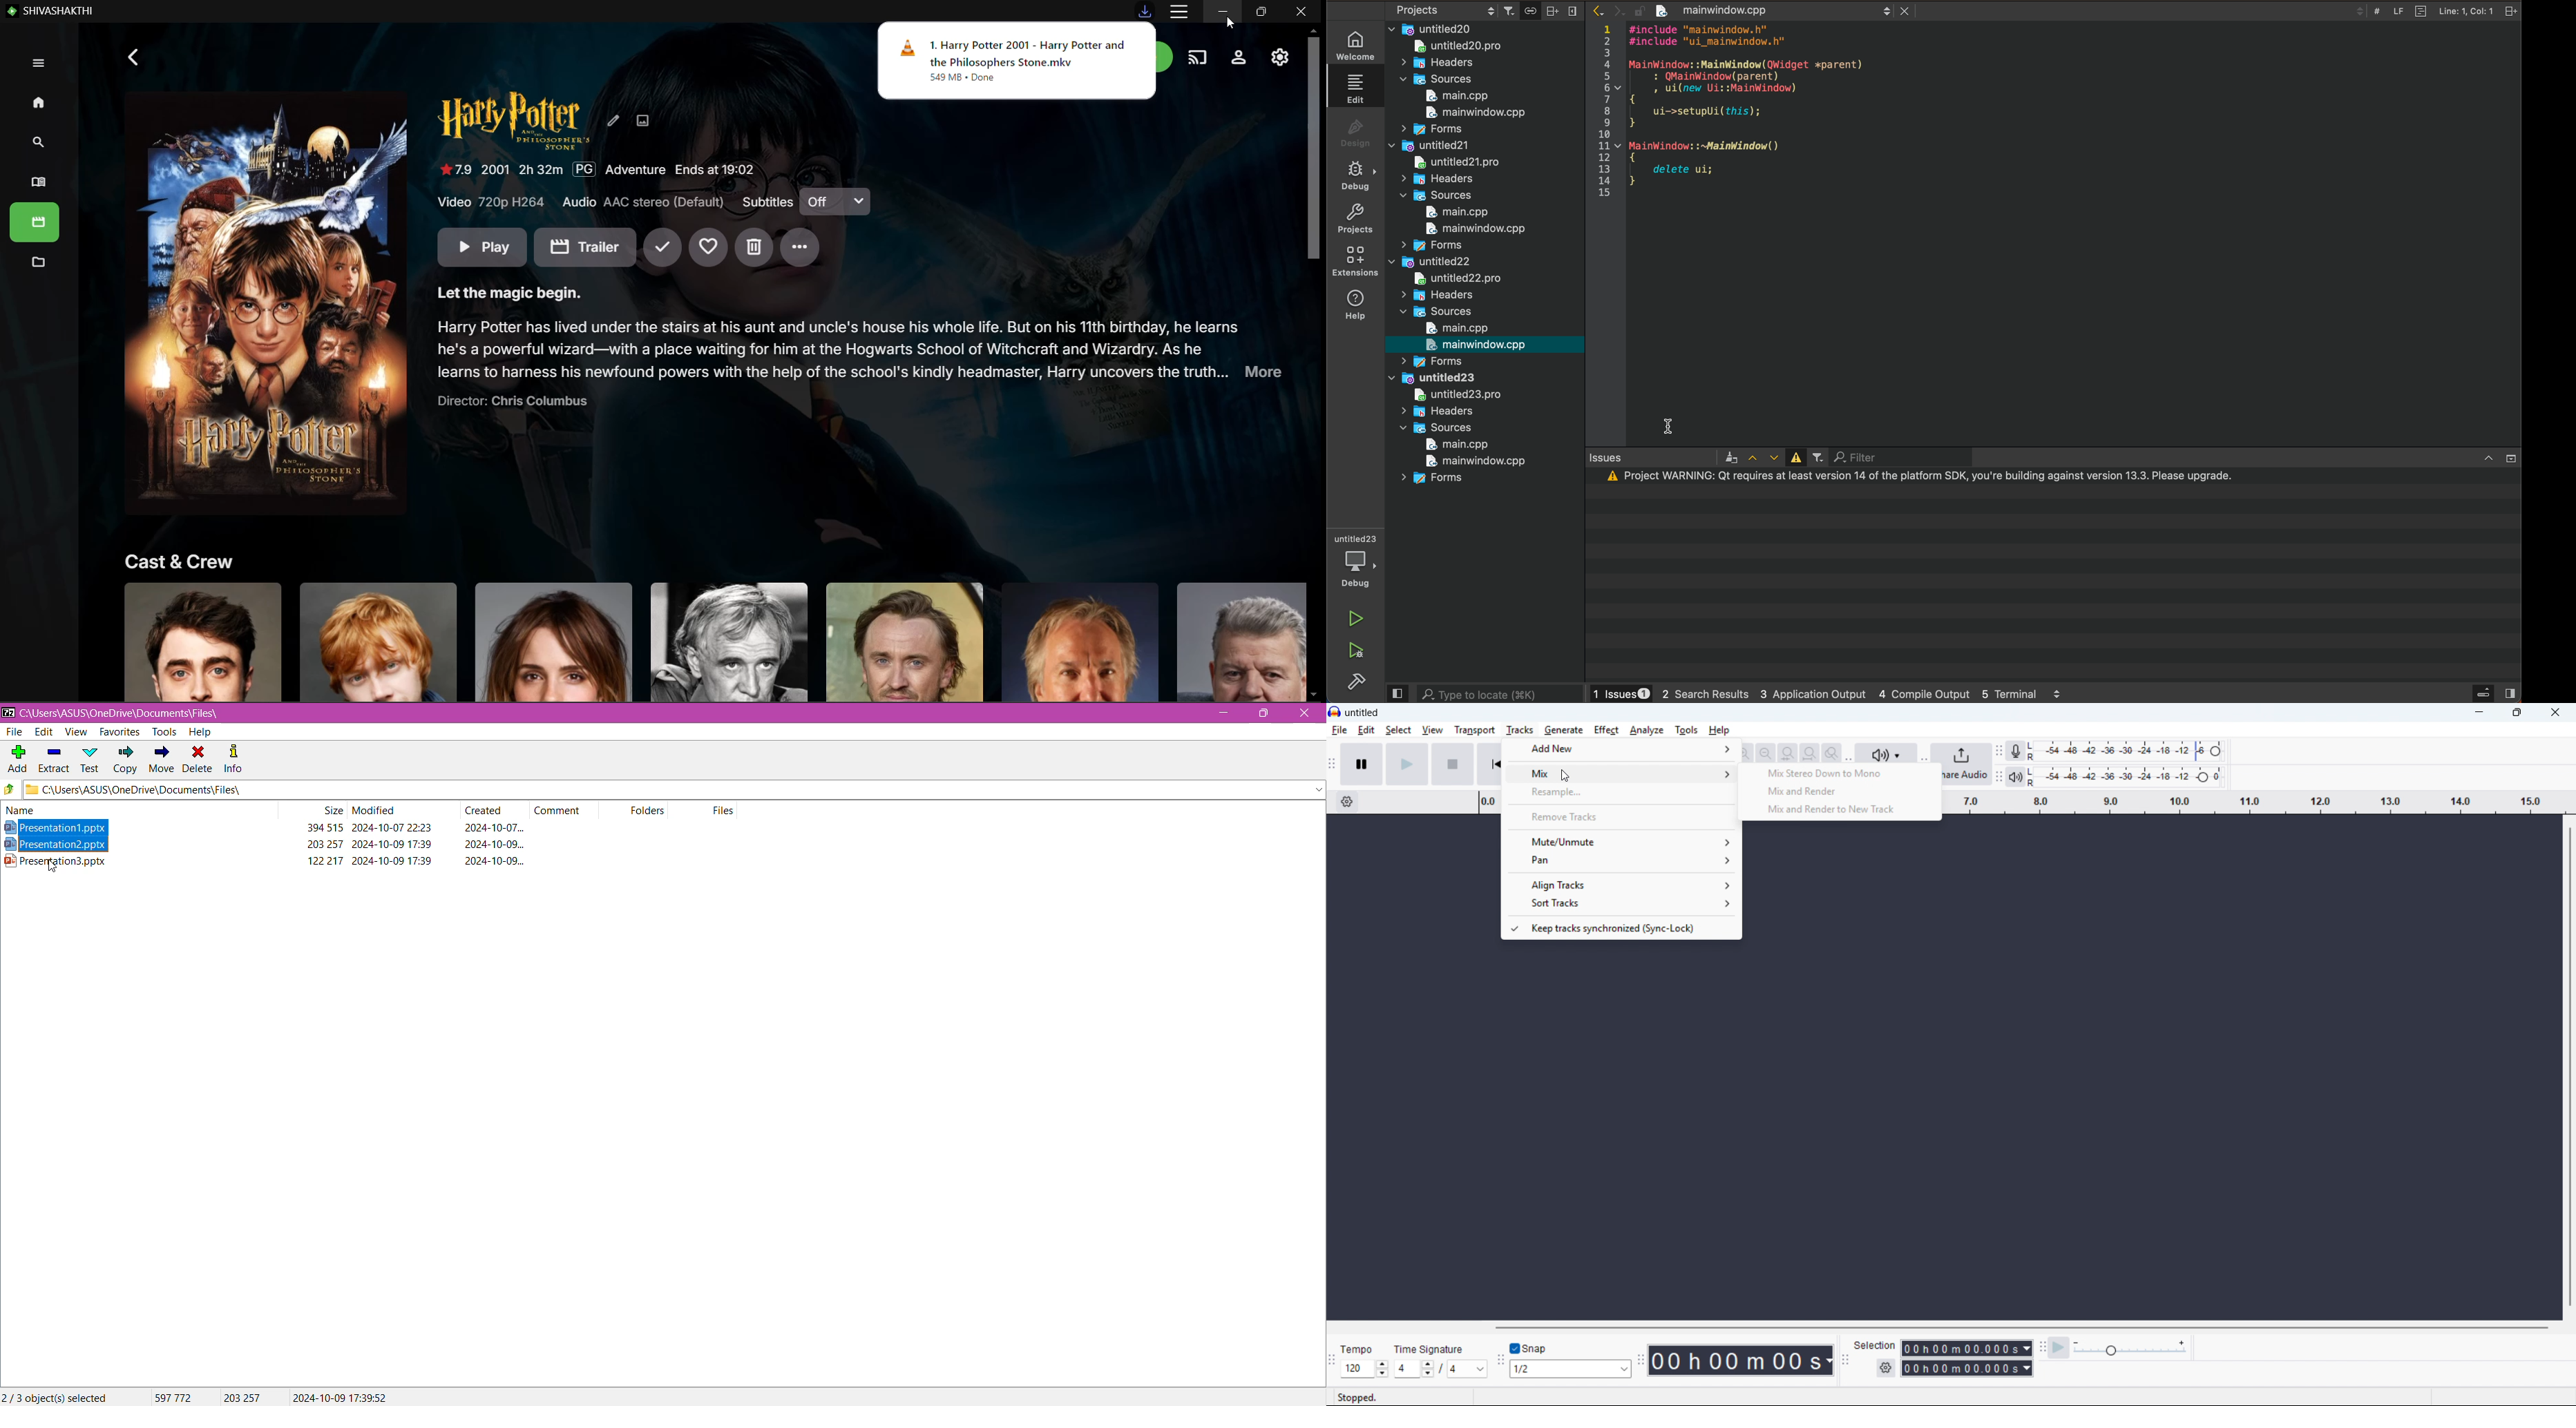  Describe the element at coordinates (653, 812) in the screenshot. I see `Folders` at that location.